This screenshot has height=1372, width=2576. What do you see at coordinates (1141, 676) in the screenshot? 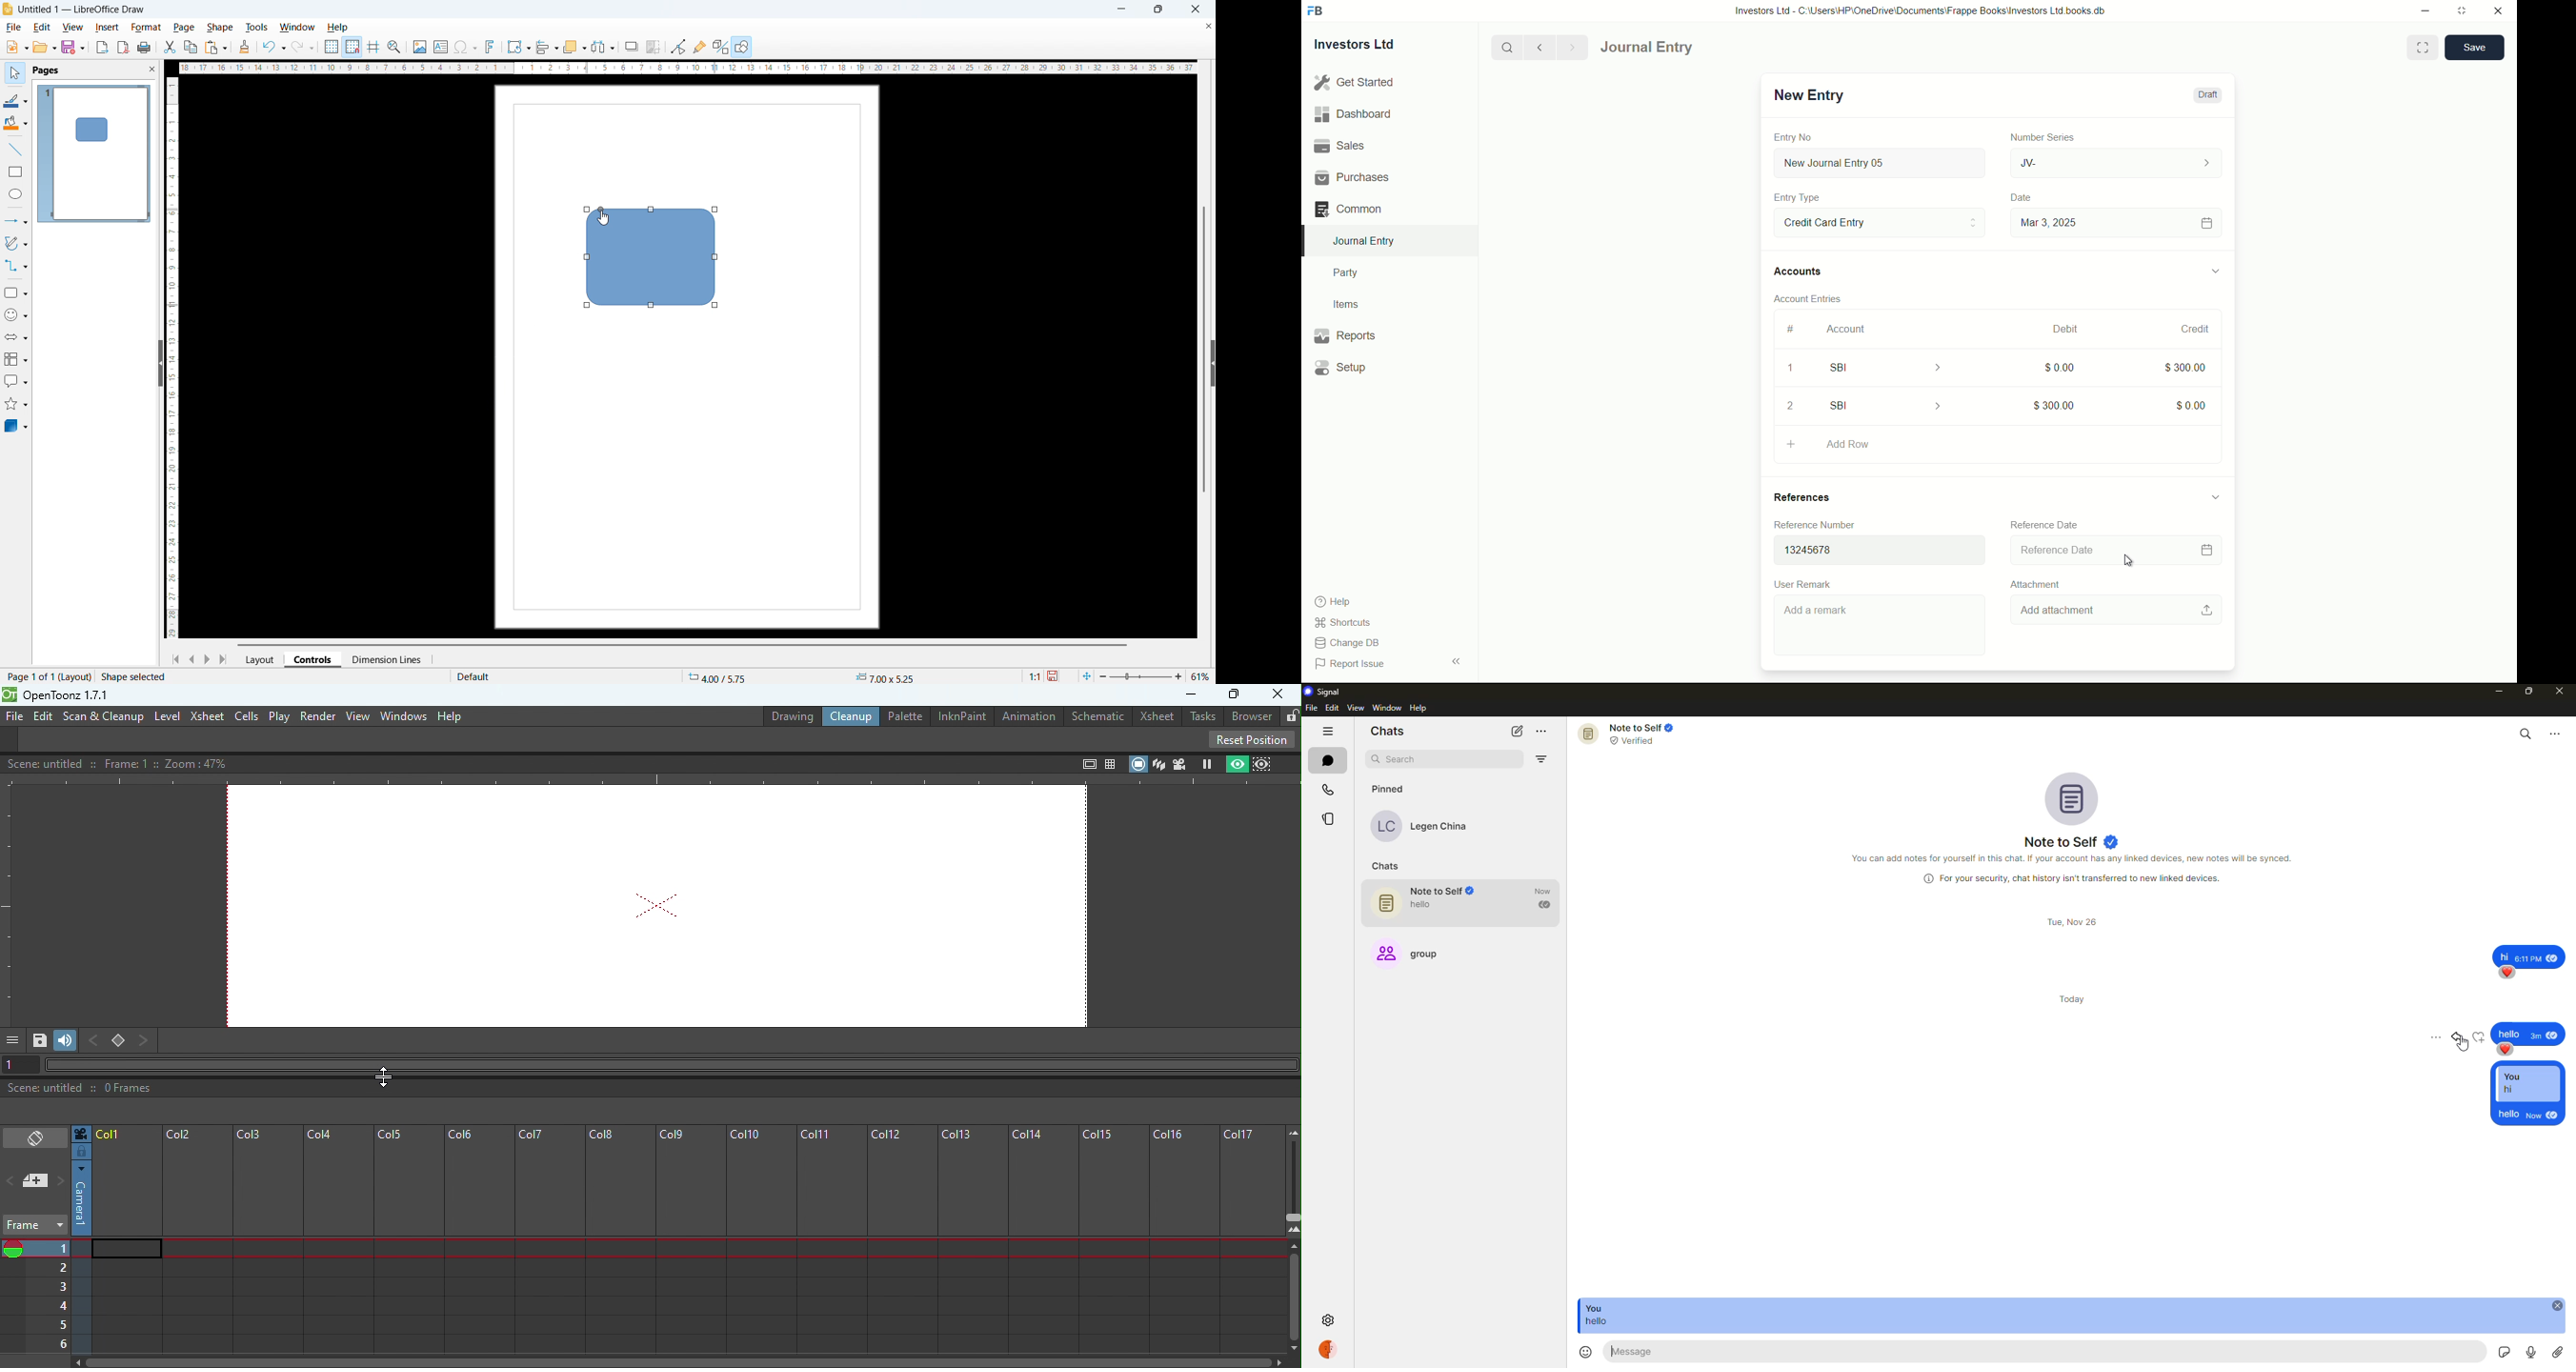
I see `Zoom slider ` at bounding box center [1141, 676].